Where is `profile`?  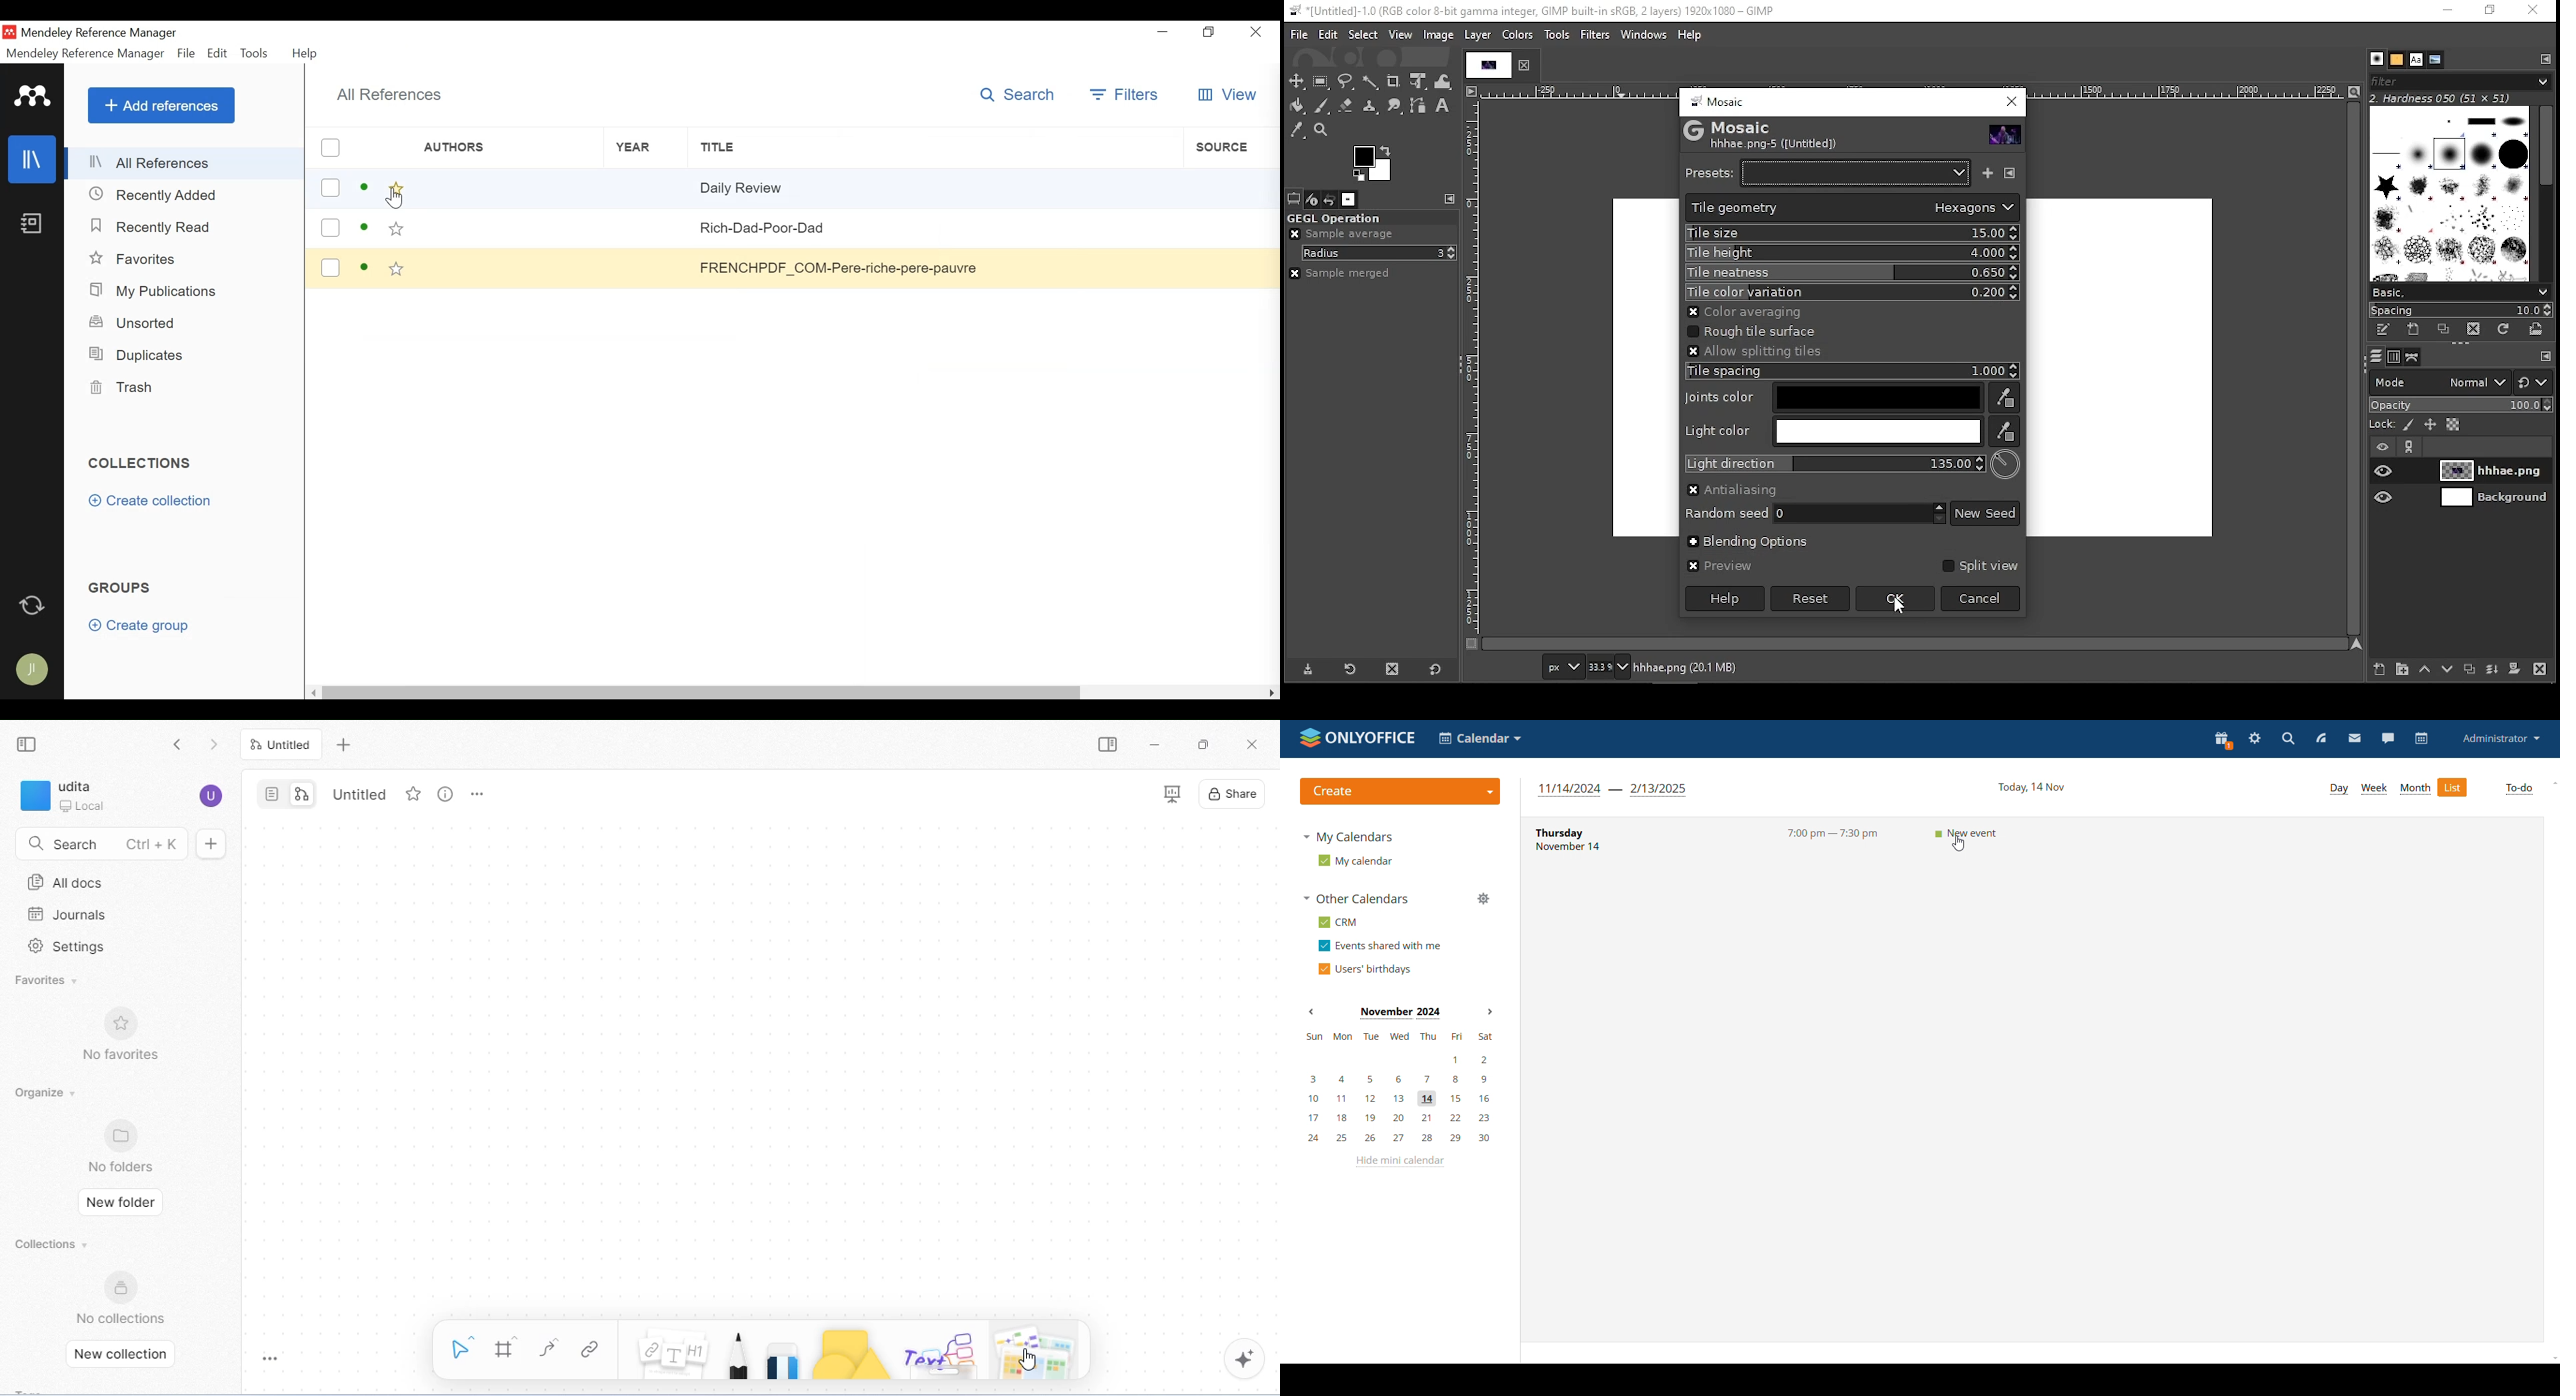 profile is located at coordinates (2502, 738).